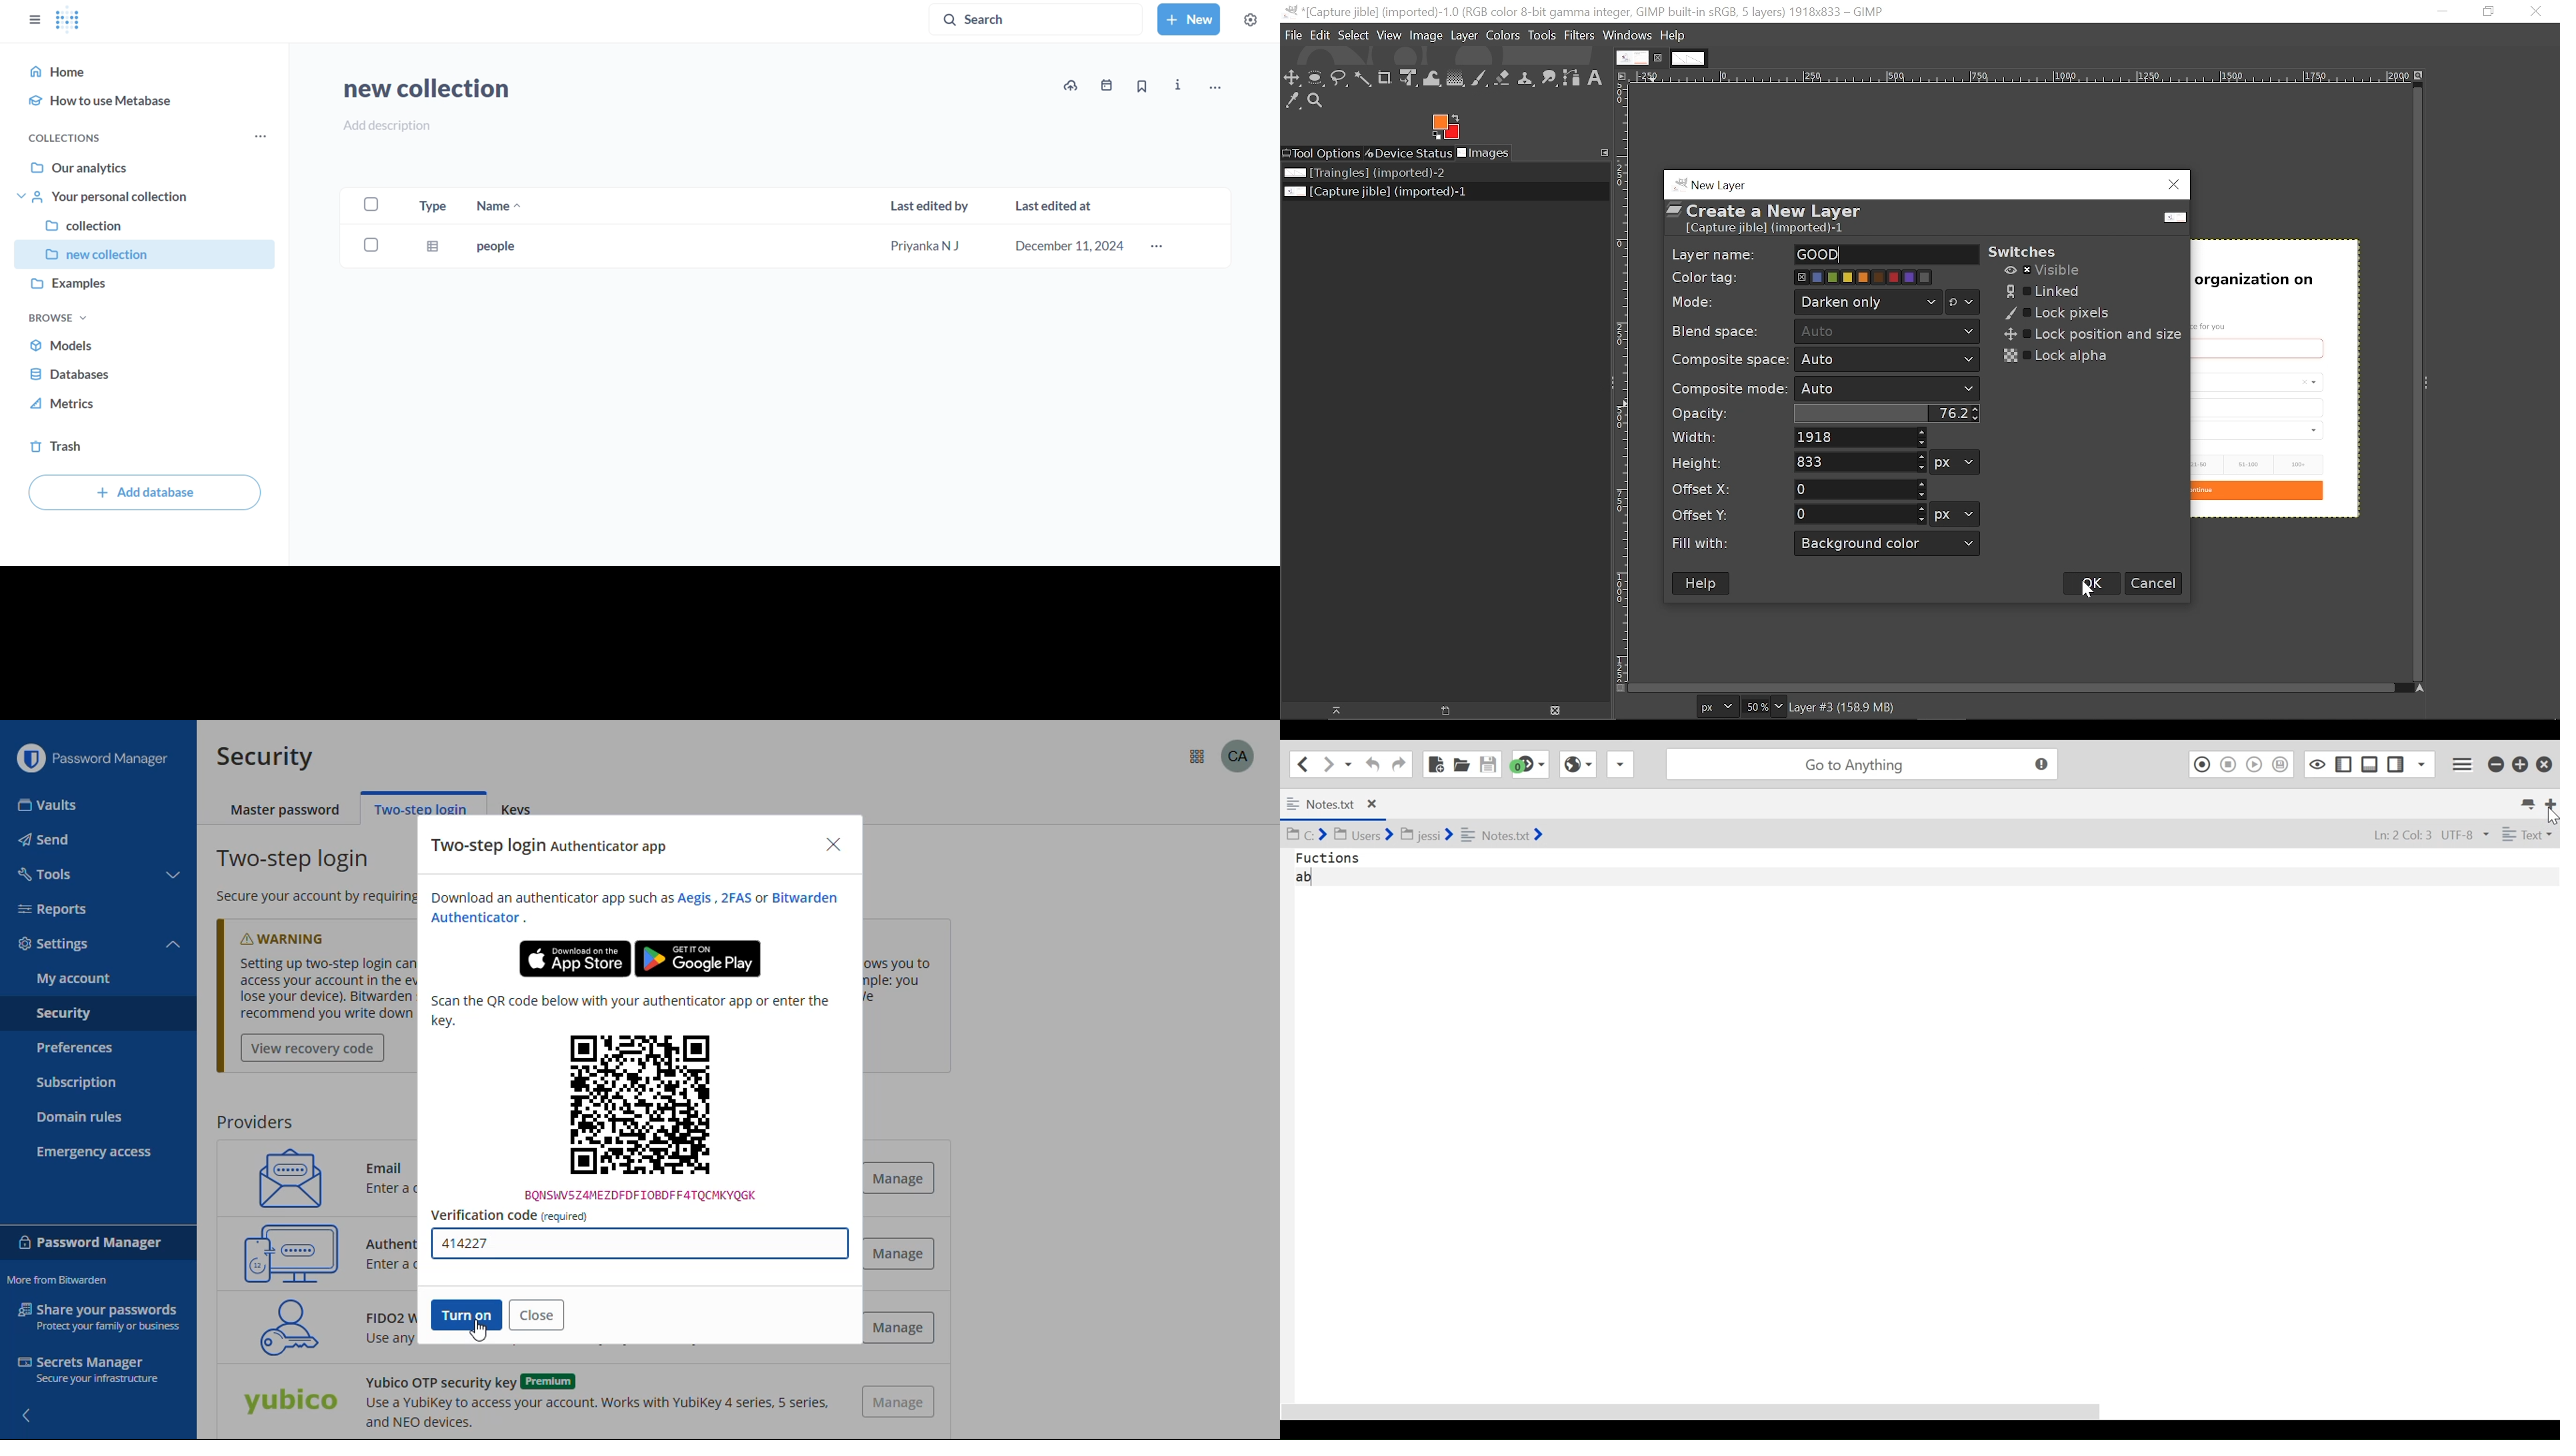  I want to click on List all tabs, so click(2527, 801).